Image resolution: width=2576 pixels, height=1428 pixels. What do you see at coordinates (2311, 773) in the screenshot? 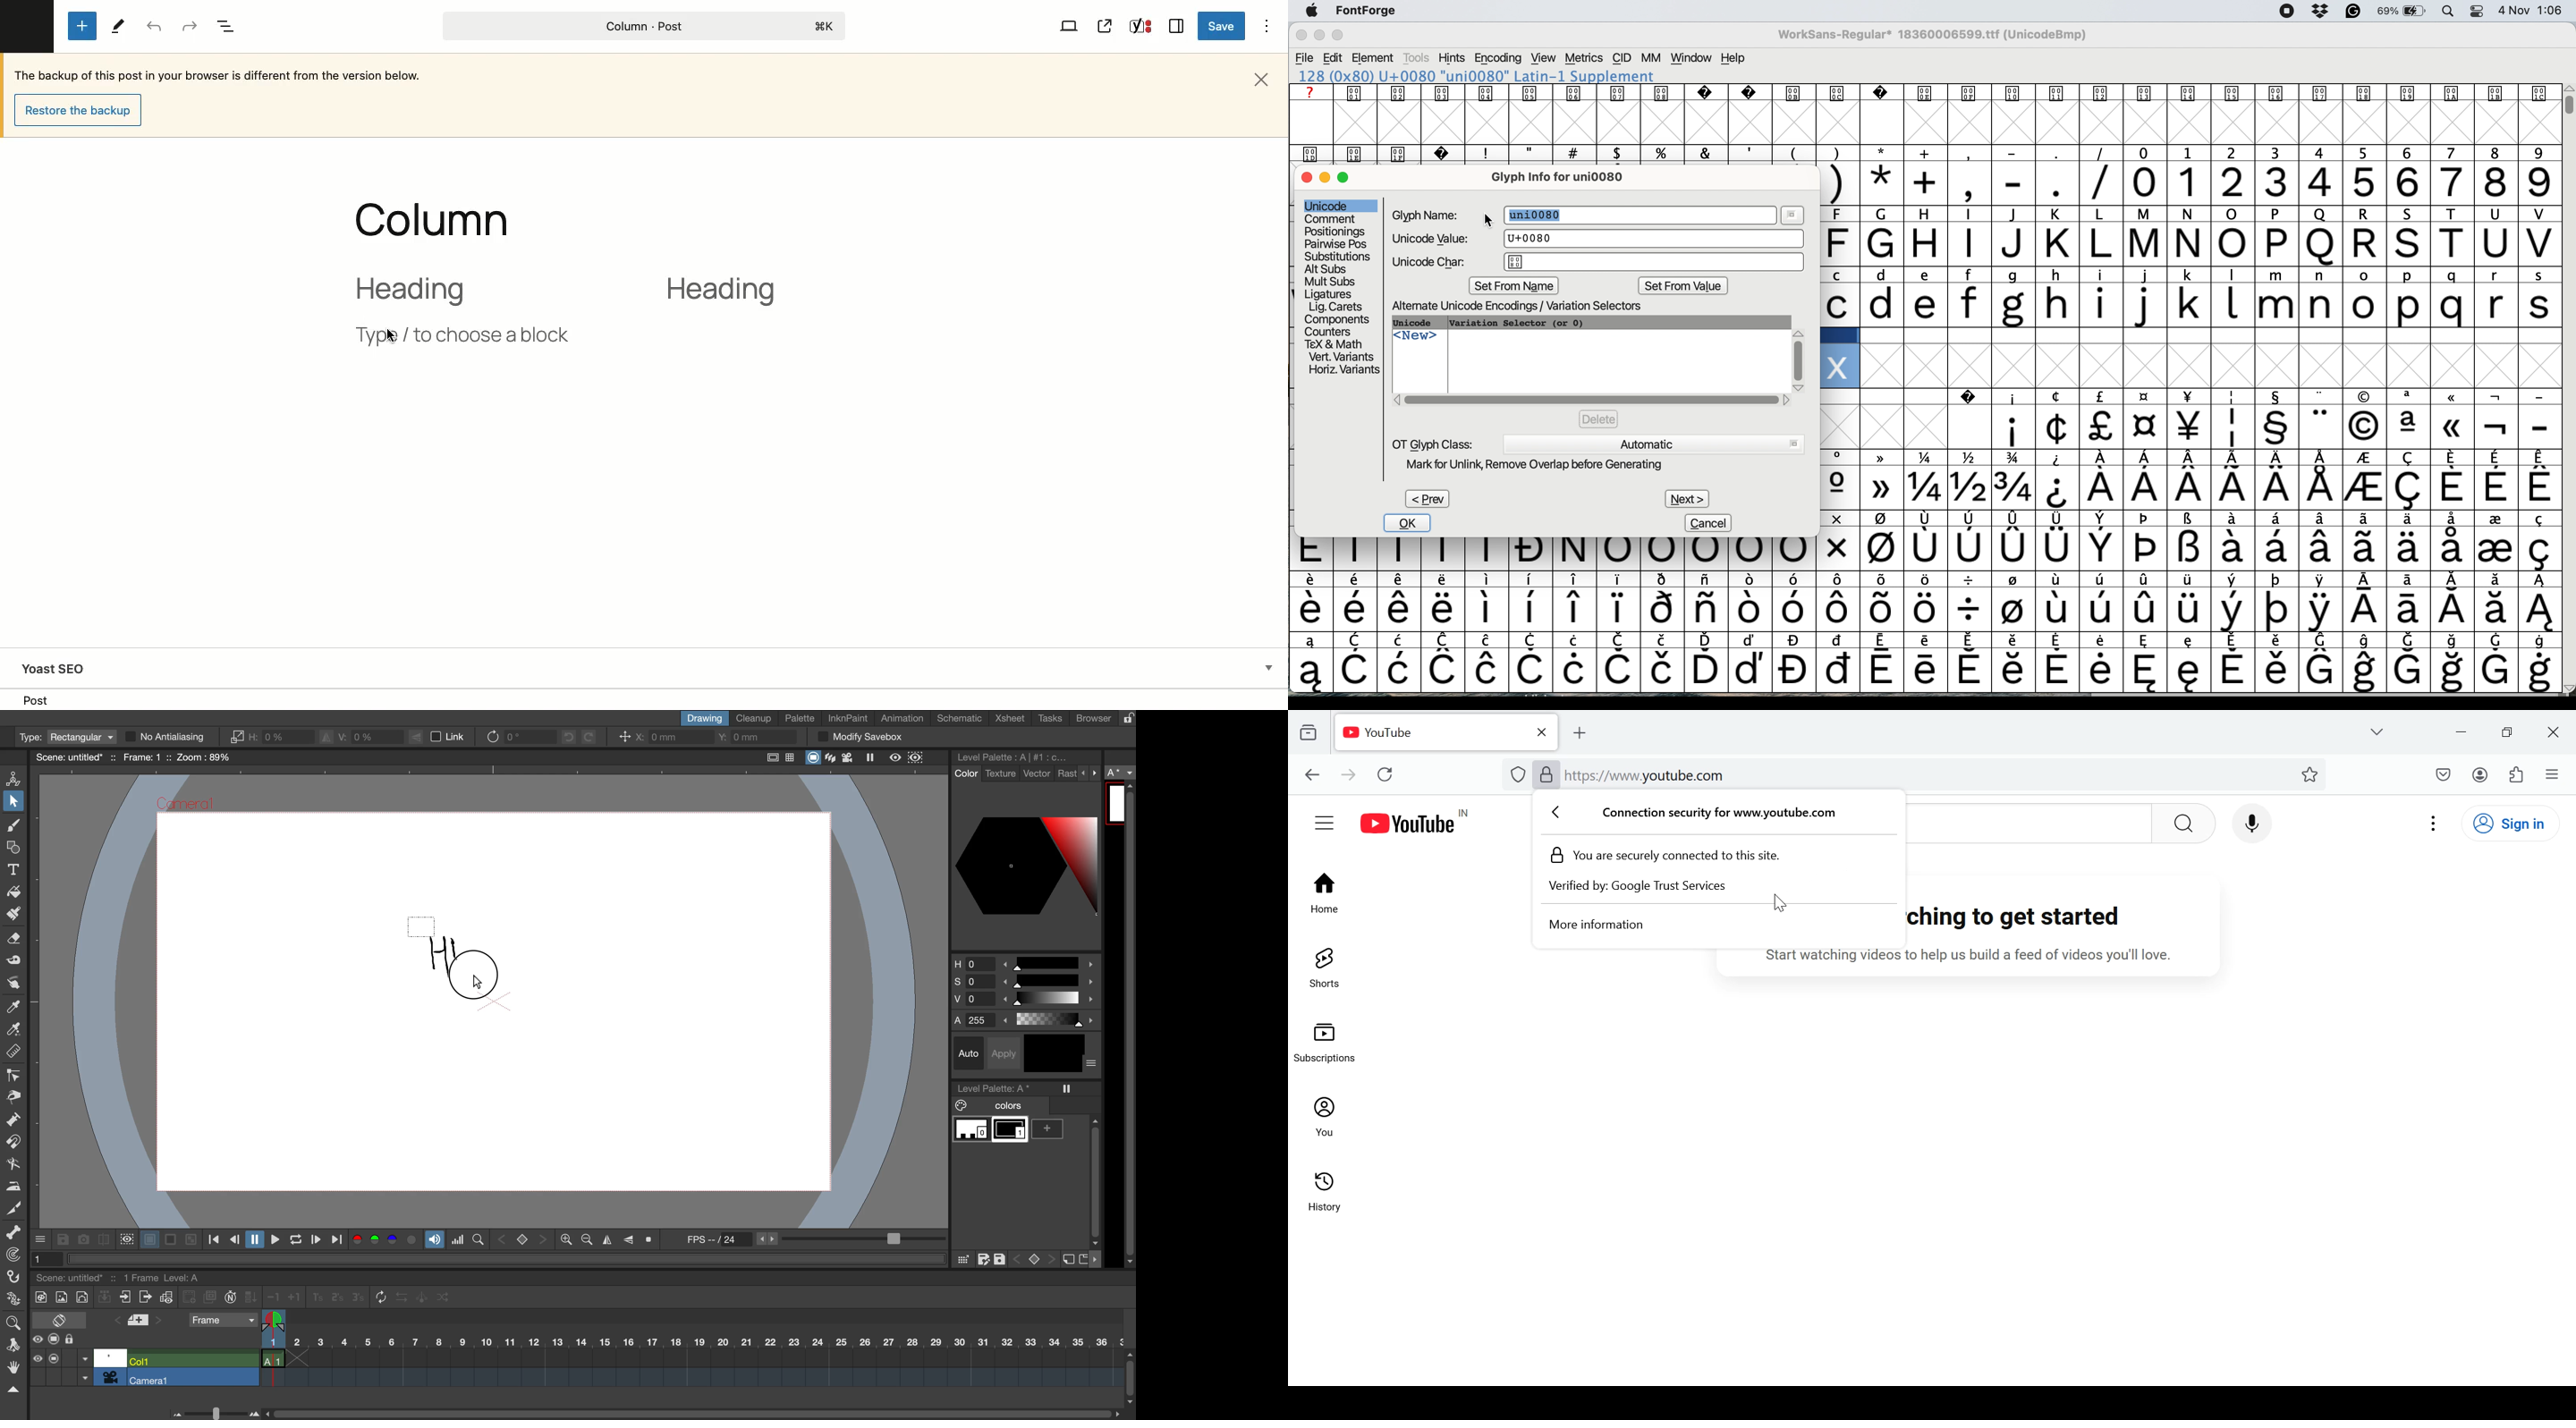
I see `Bookmark this page` at bounding box center [2311, 773].